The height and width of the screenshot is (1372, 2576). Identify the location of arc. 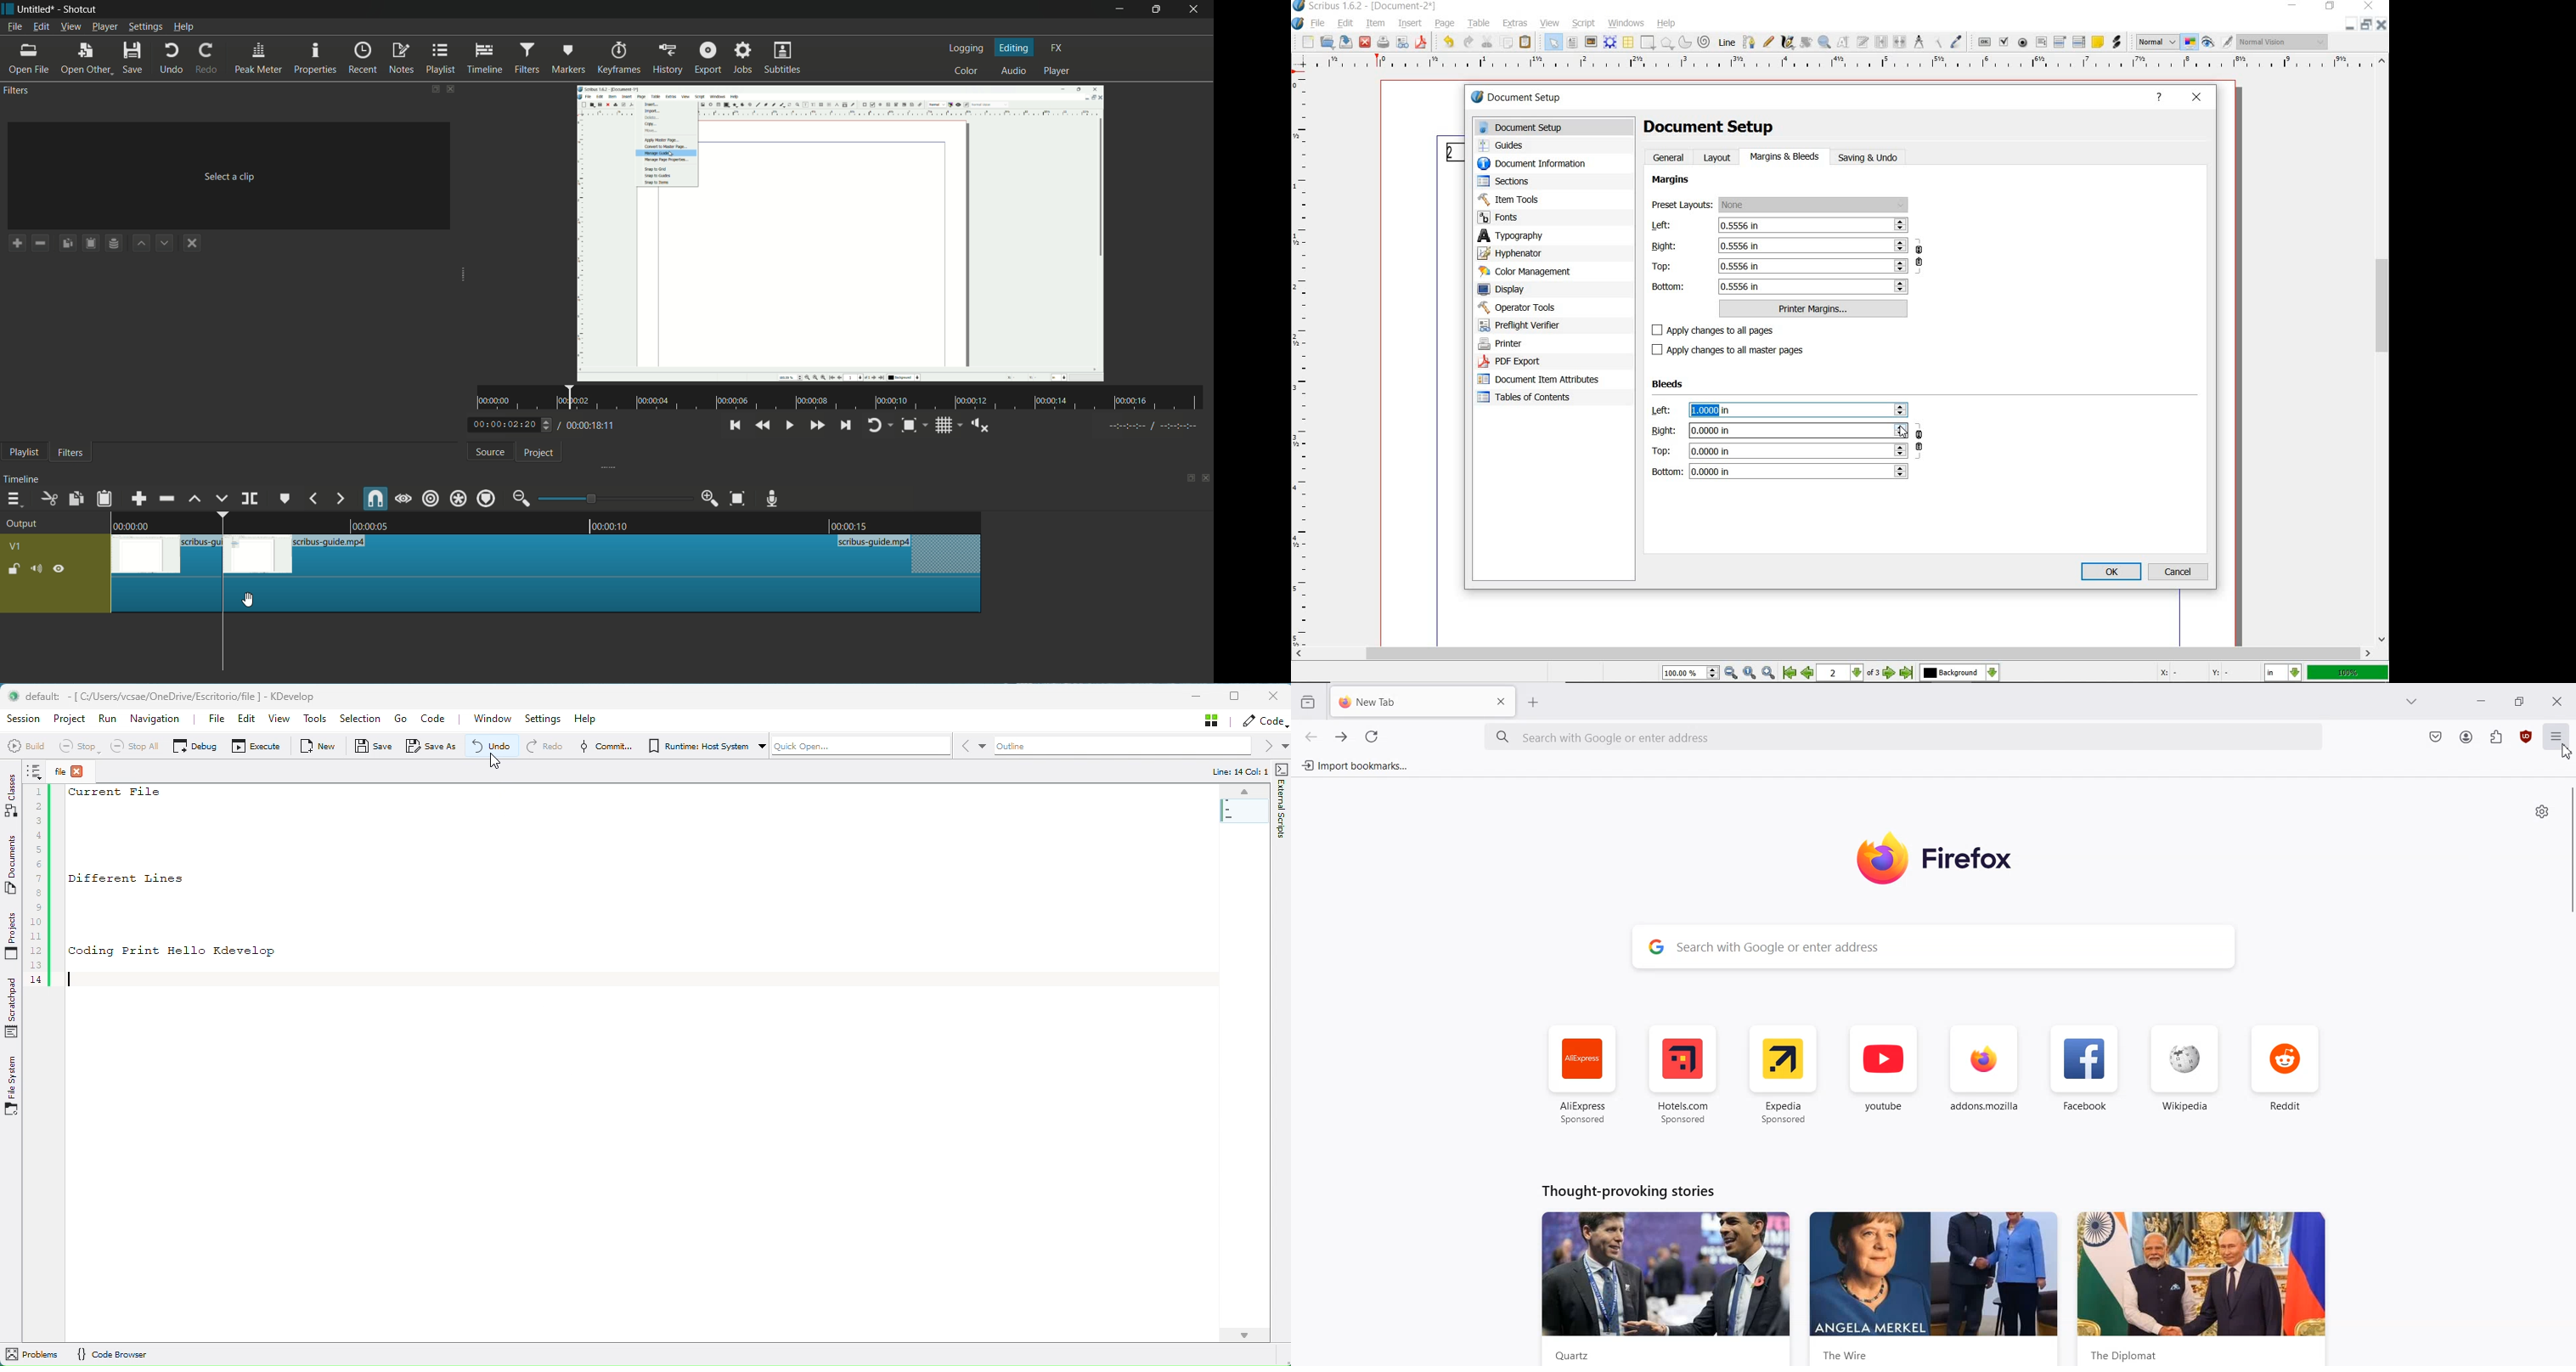
(1685, 43).